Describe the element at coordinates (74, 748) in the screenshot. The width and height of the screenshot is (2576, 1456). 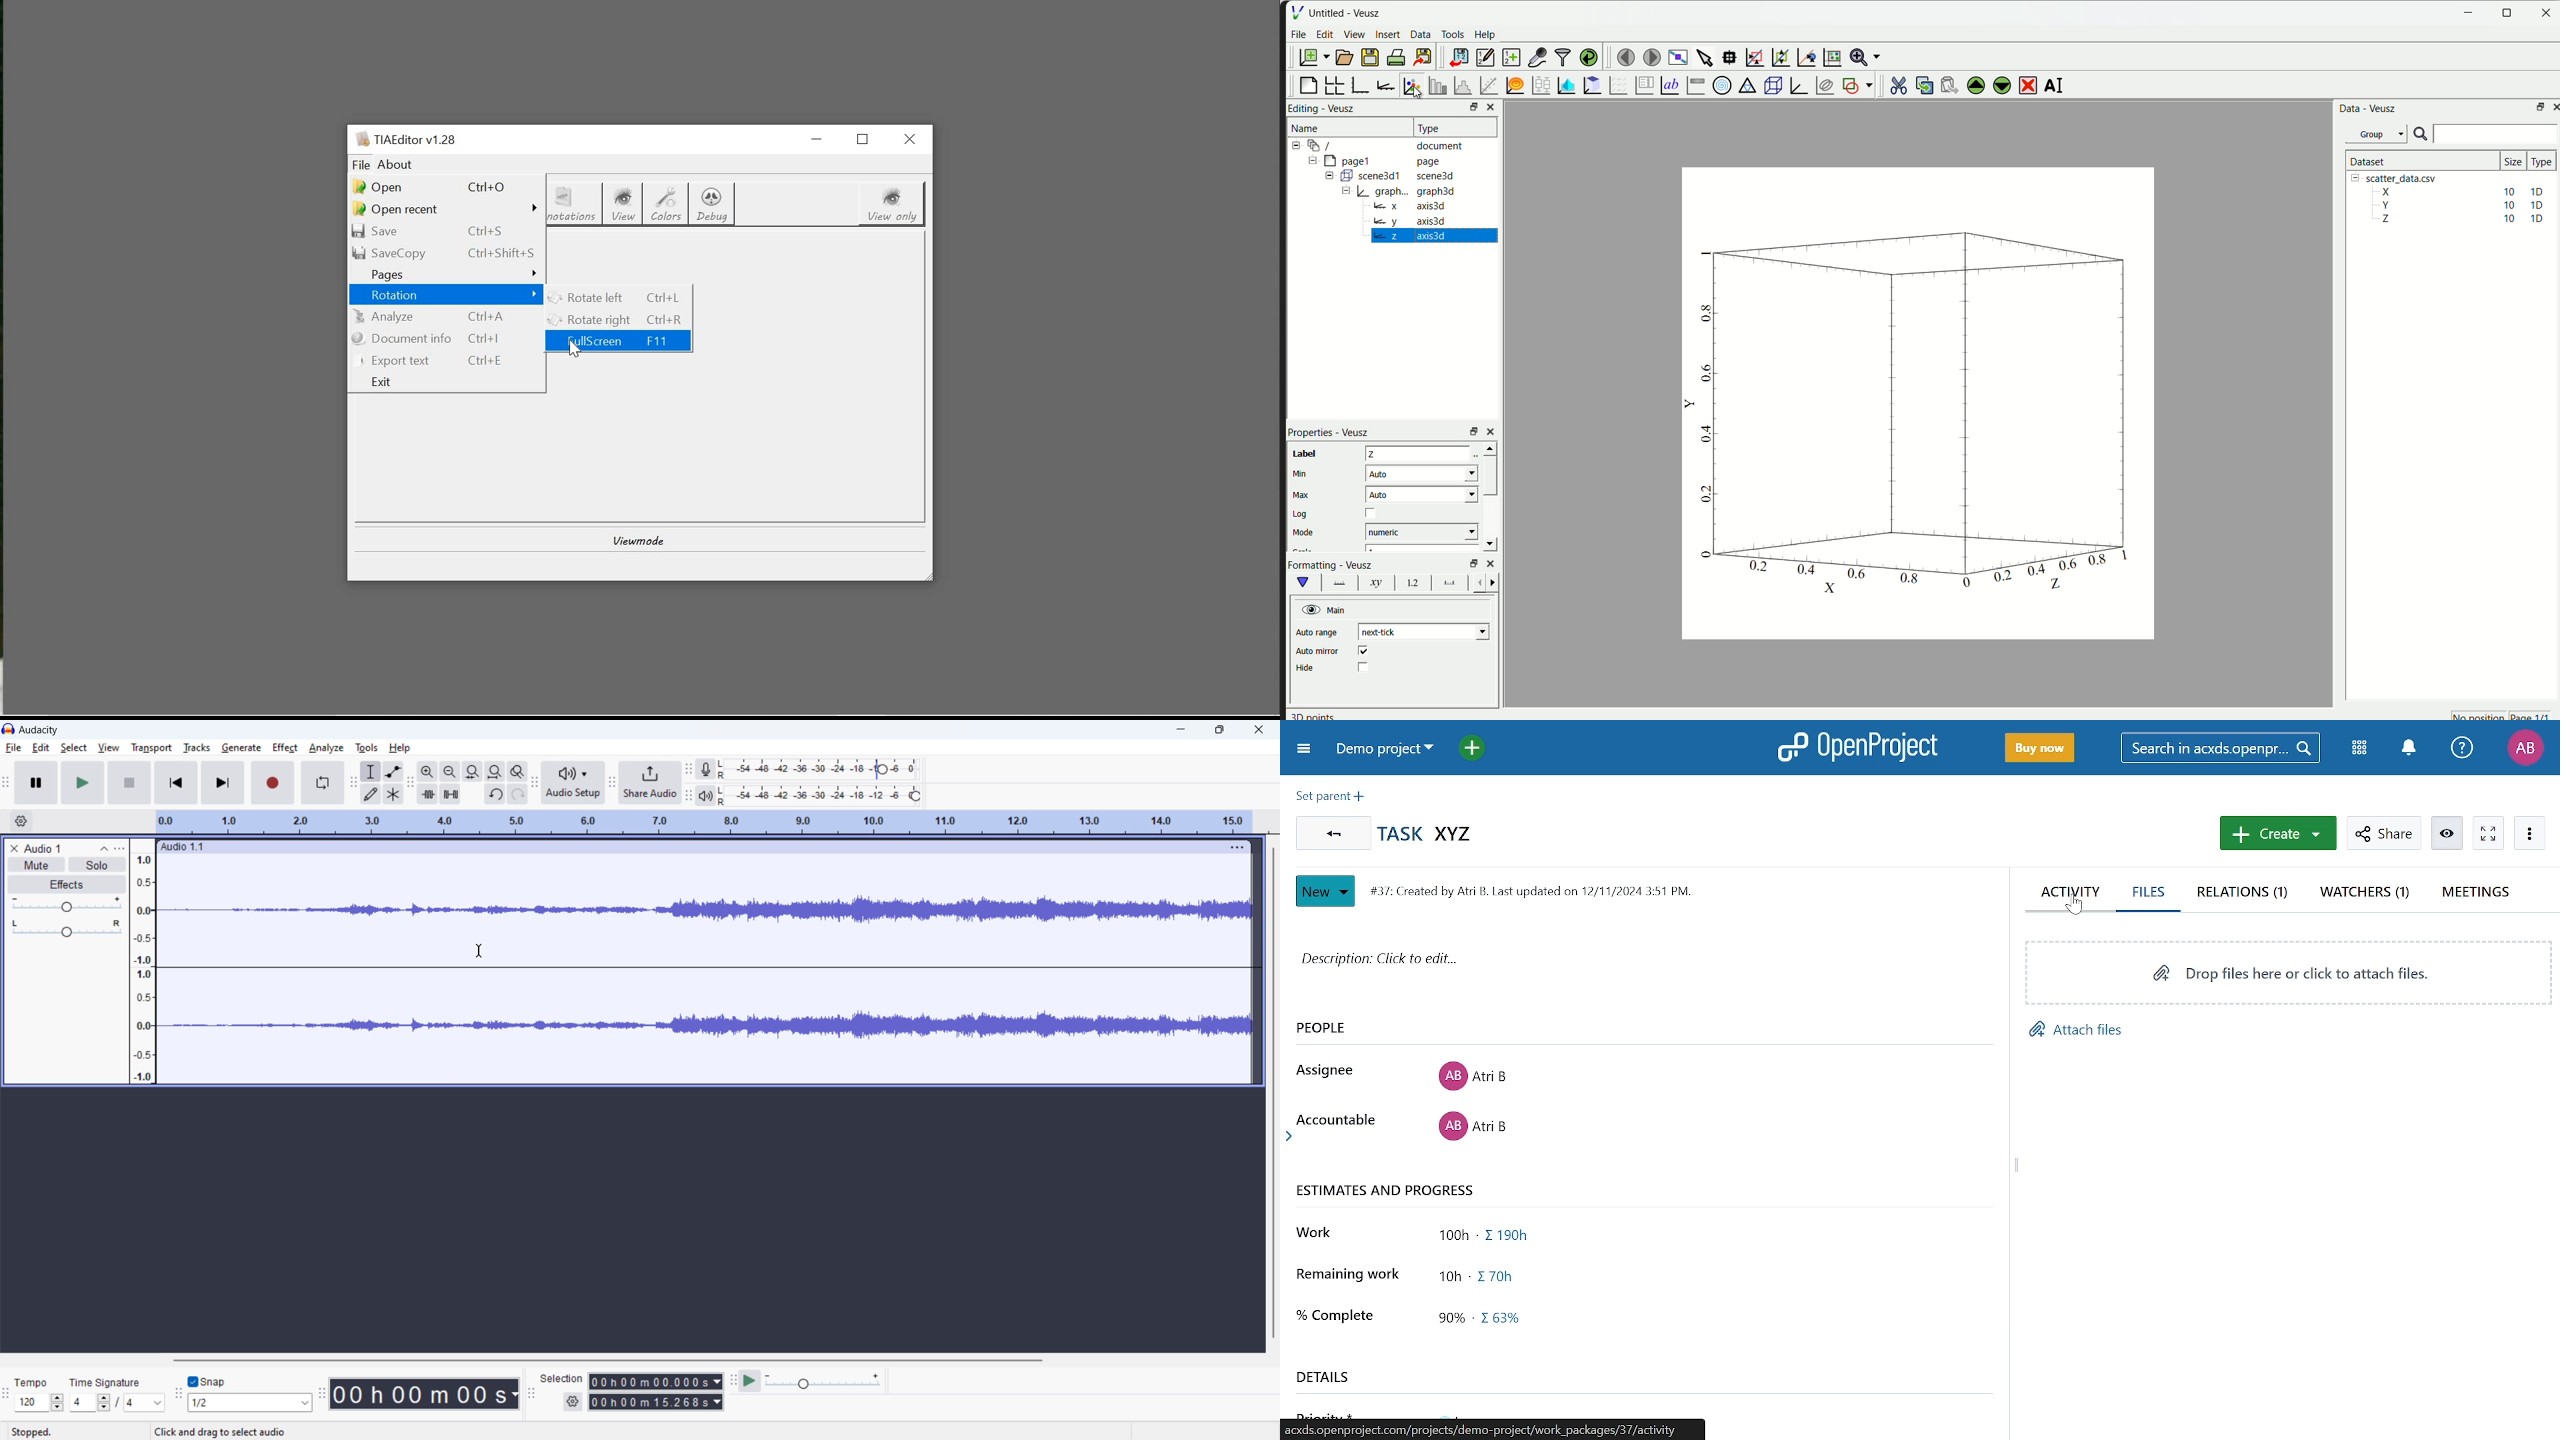
I see `select` at that location.